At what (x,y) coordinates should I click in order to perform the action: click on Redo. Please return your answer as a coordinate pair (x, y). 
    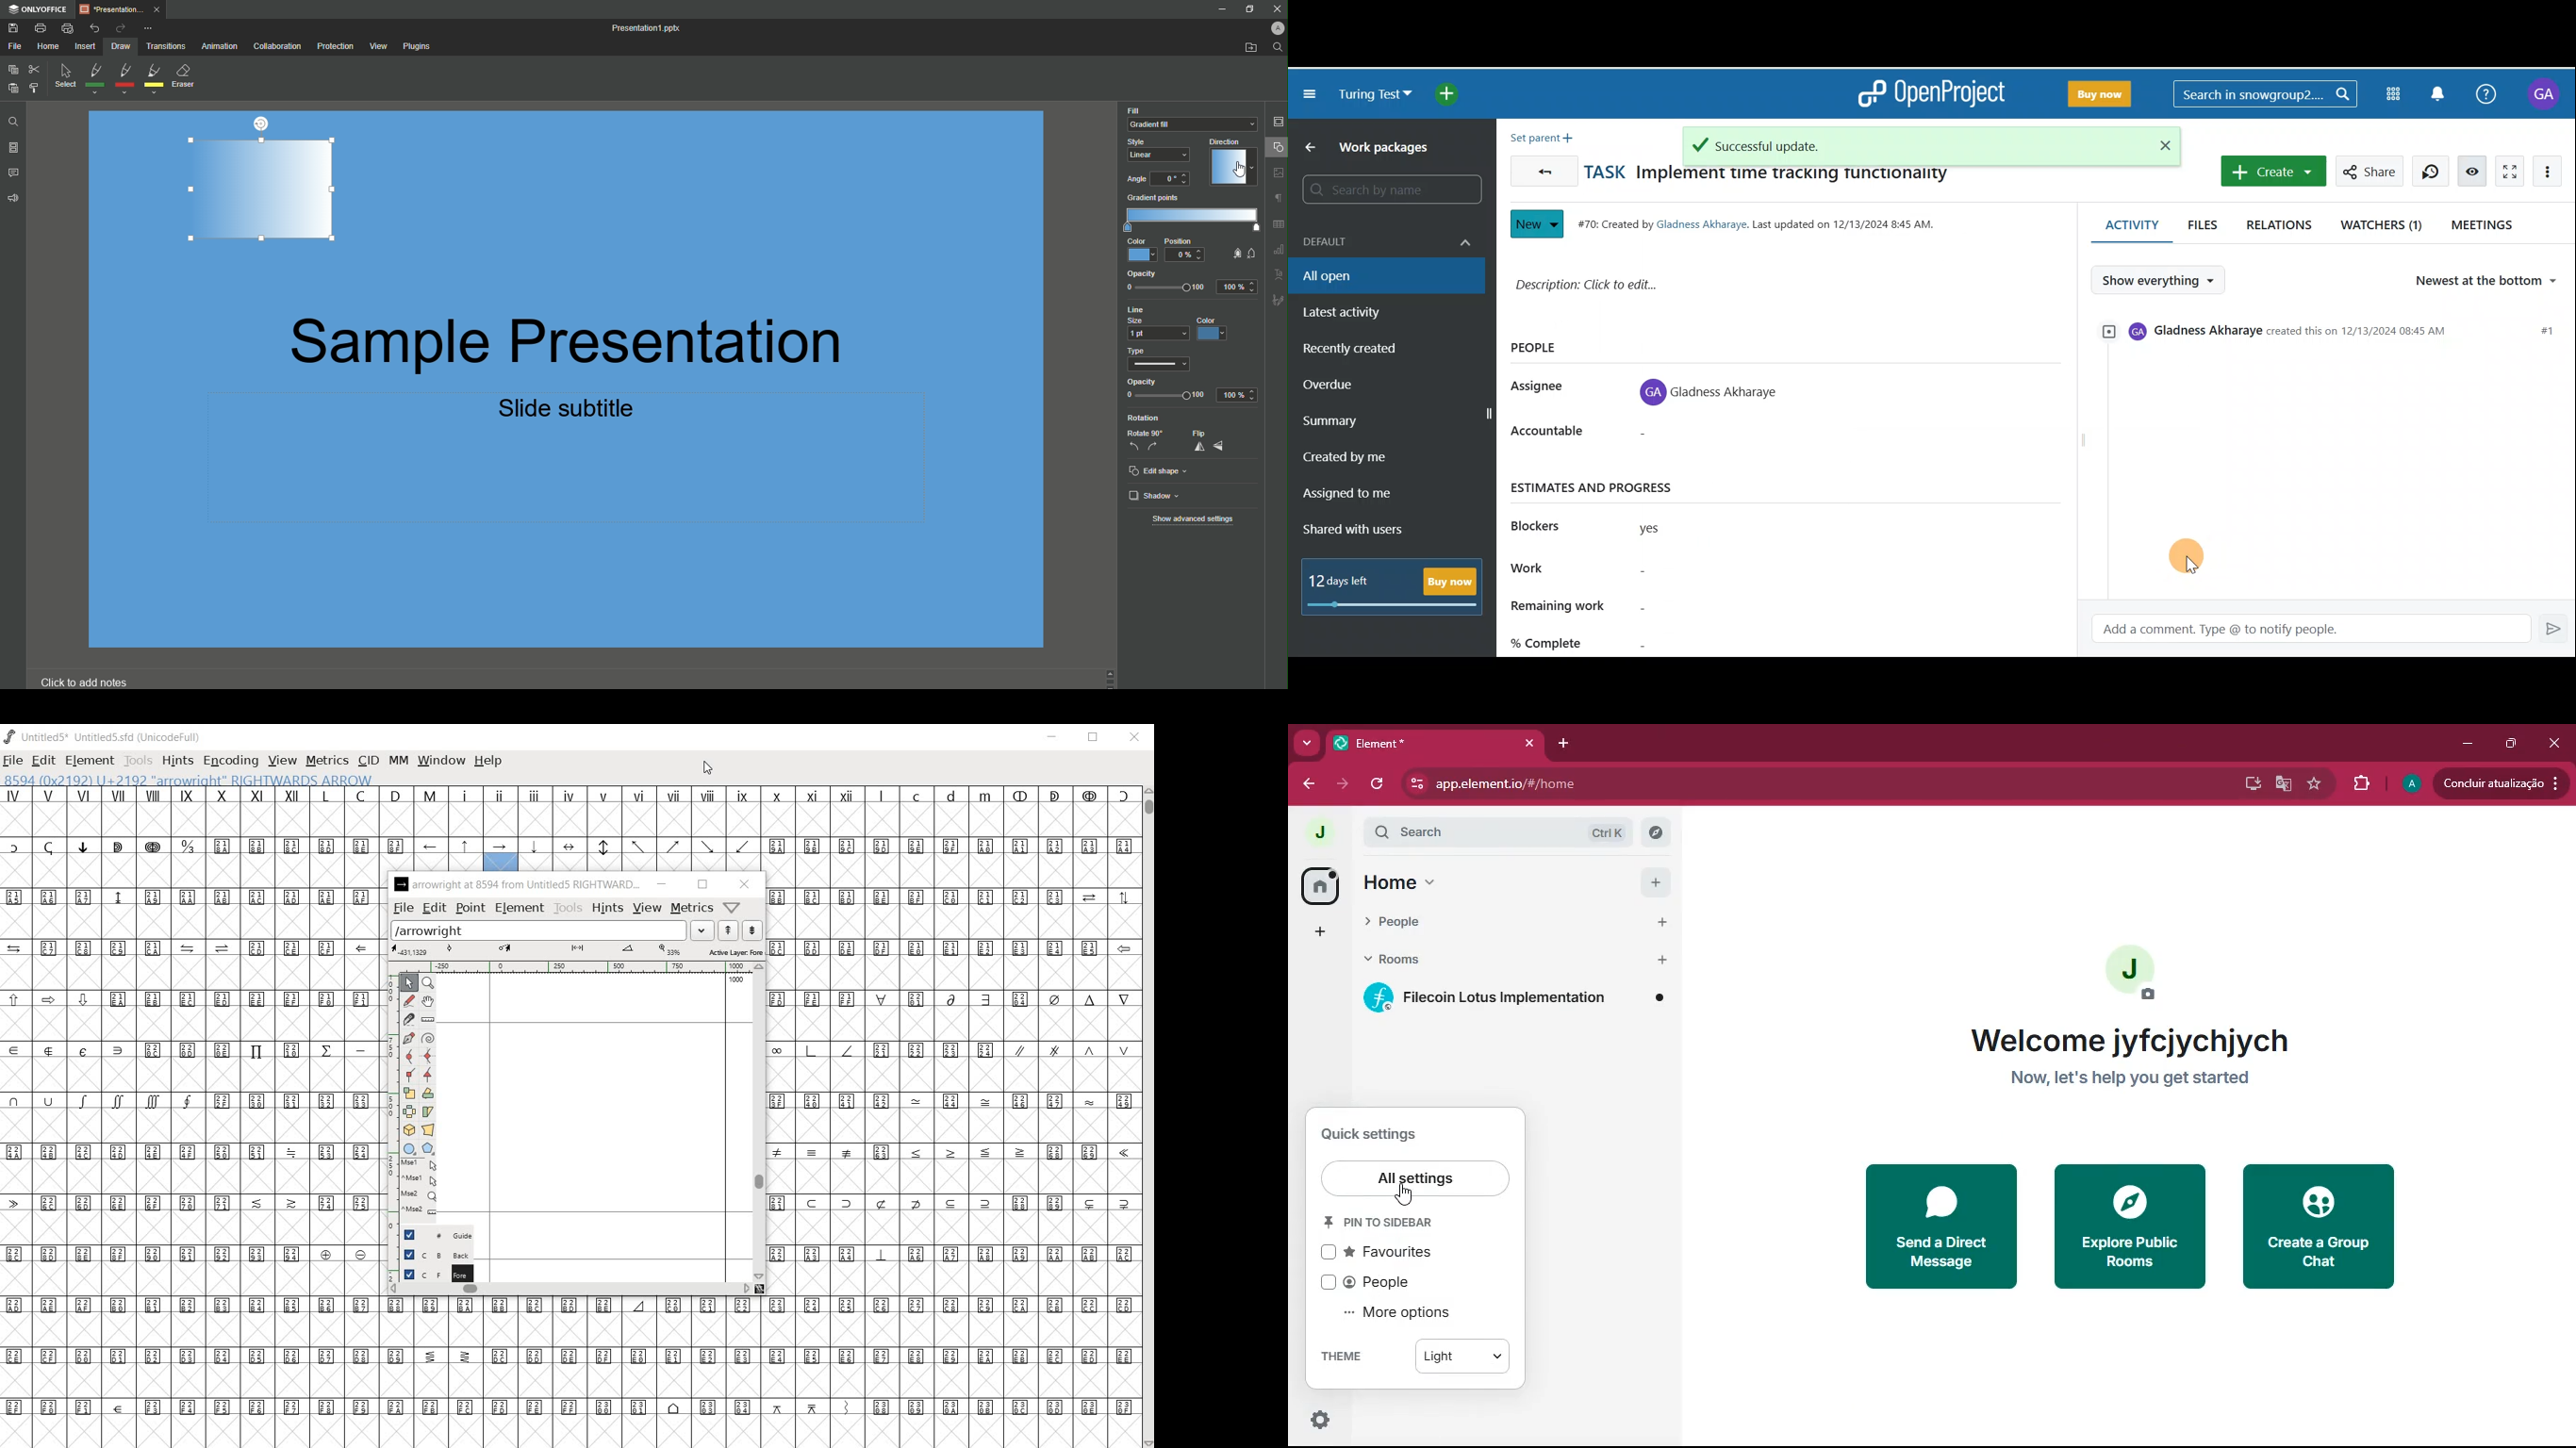
    Looking at the image, I should click on (119, 28).